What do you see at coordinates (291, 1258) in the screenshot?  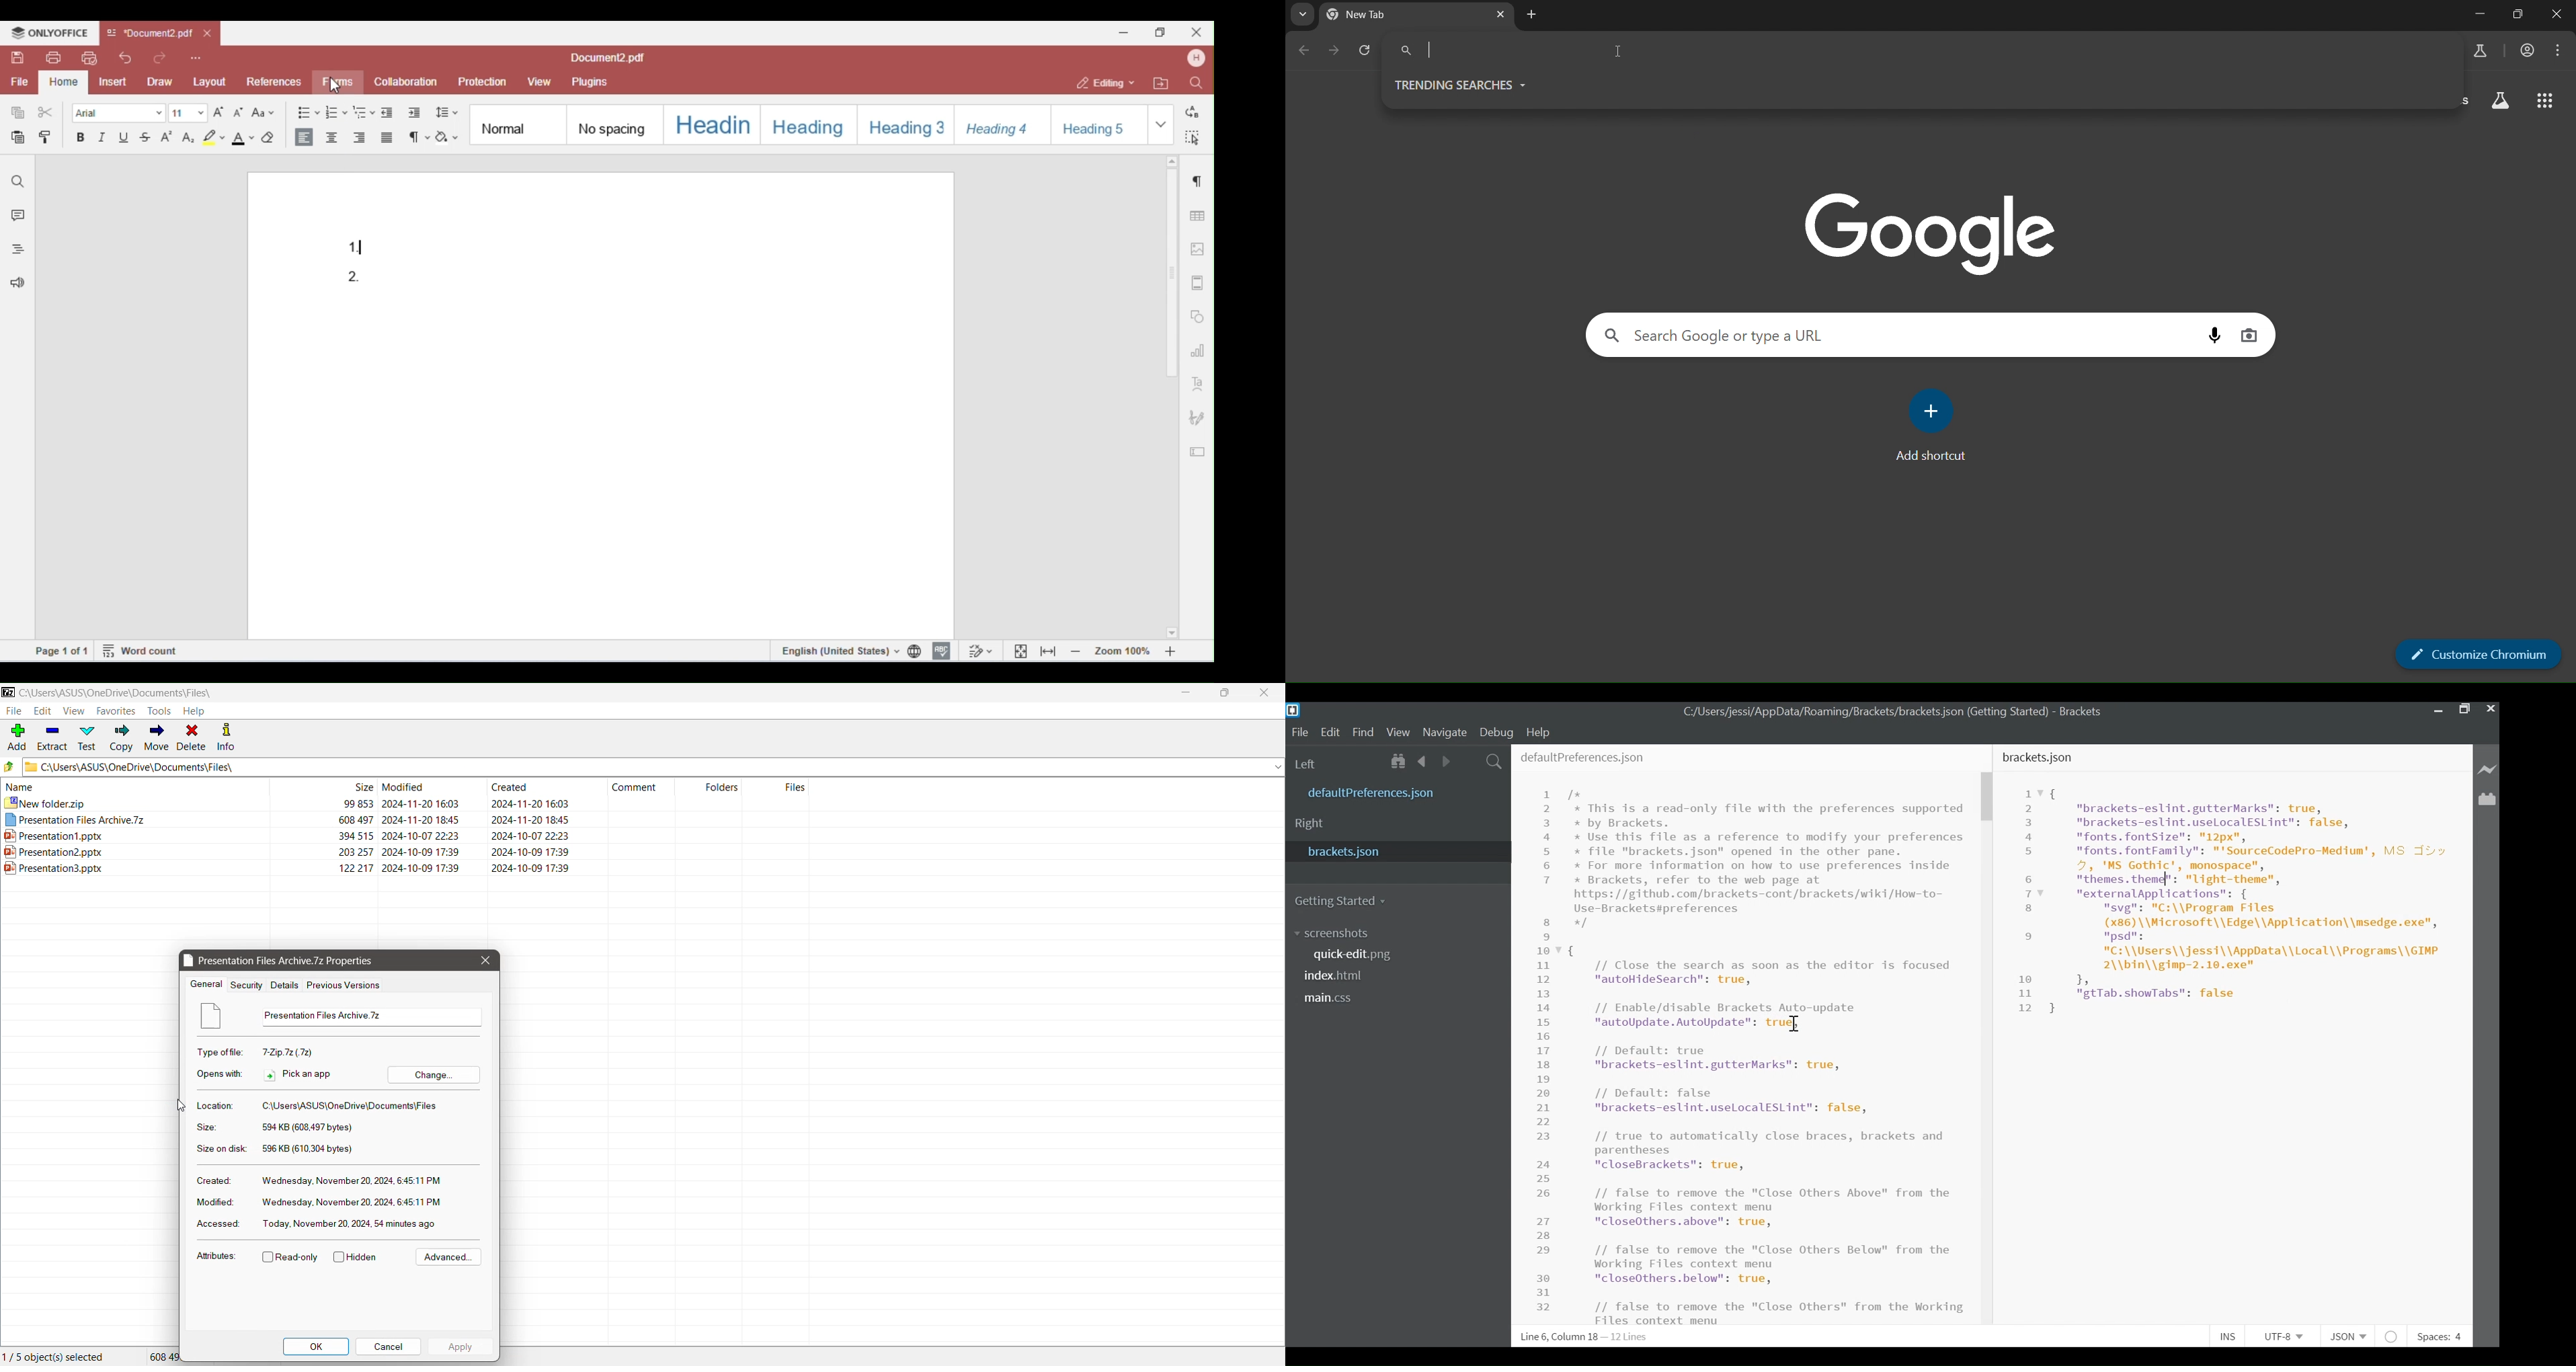 I see `Read-only - Click to enable/disable` at bounding box center [291, 1258].